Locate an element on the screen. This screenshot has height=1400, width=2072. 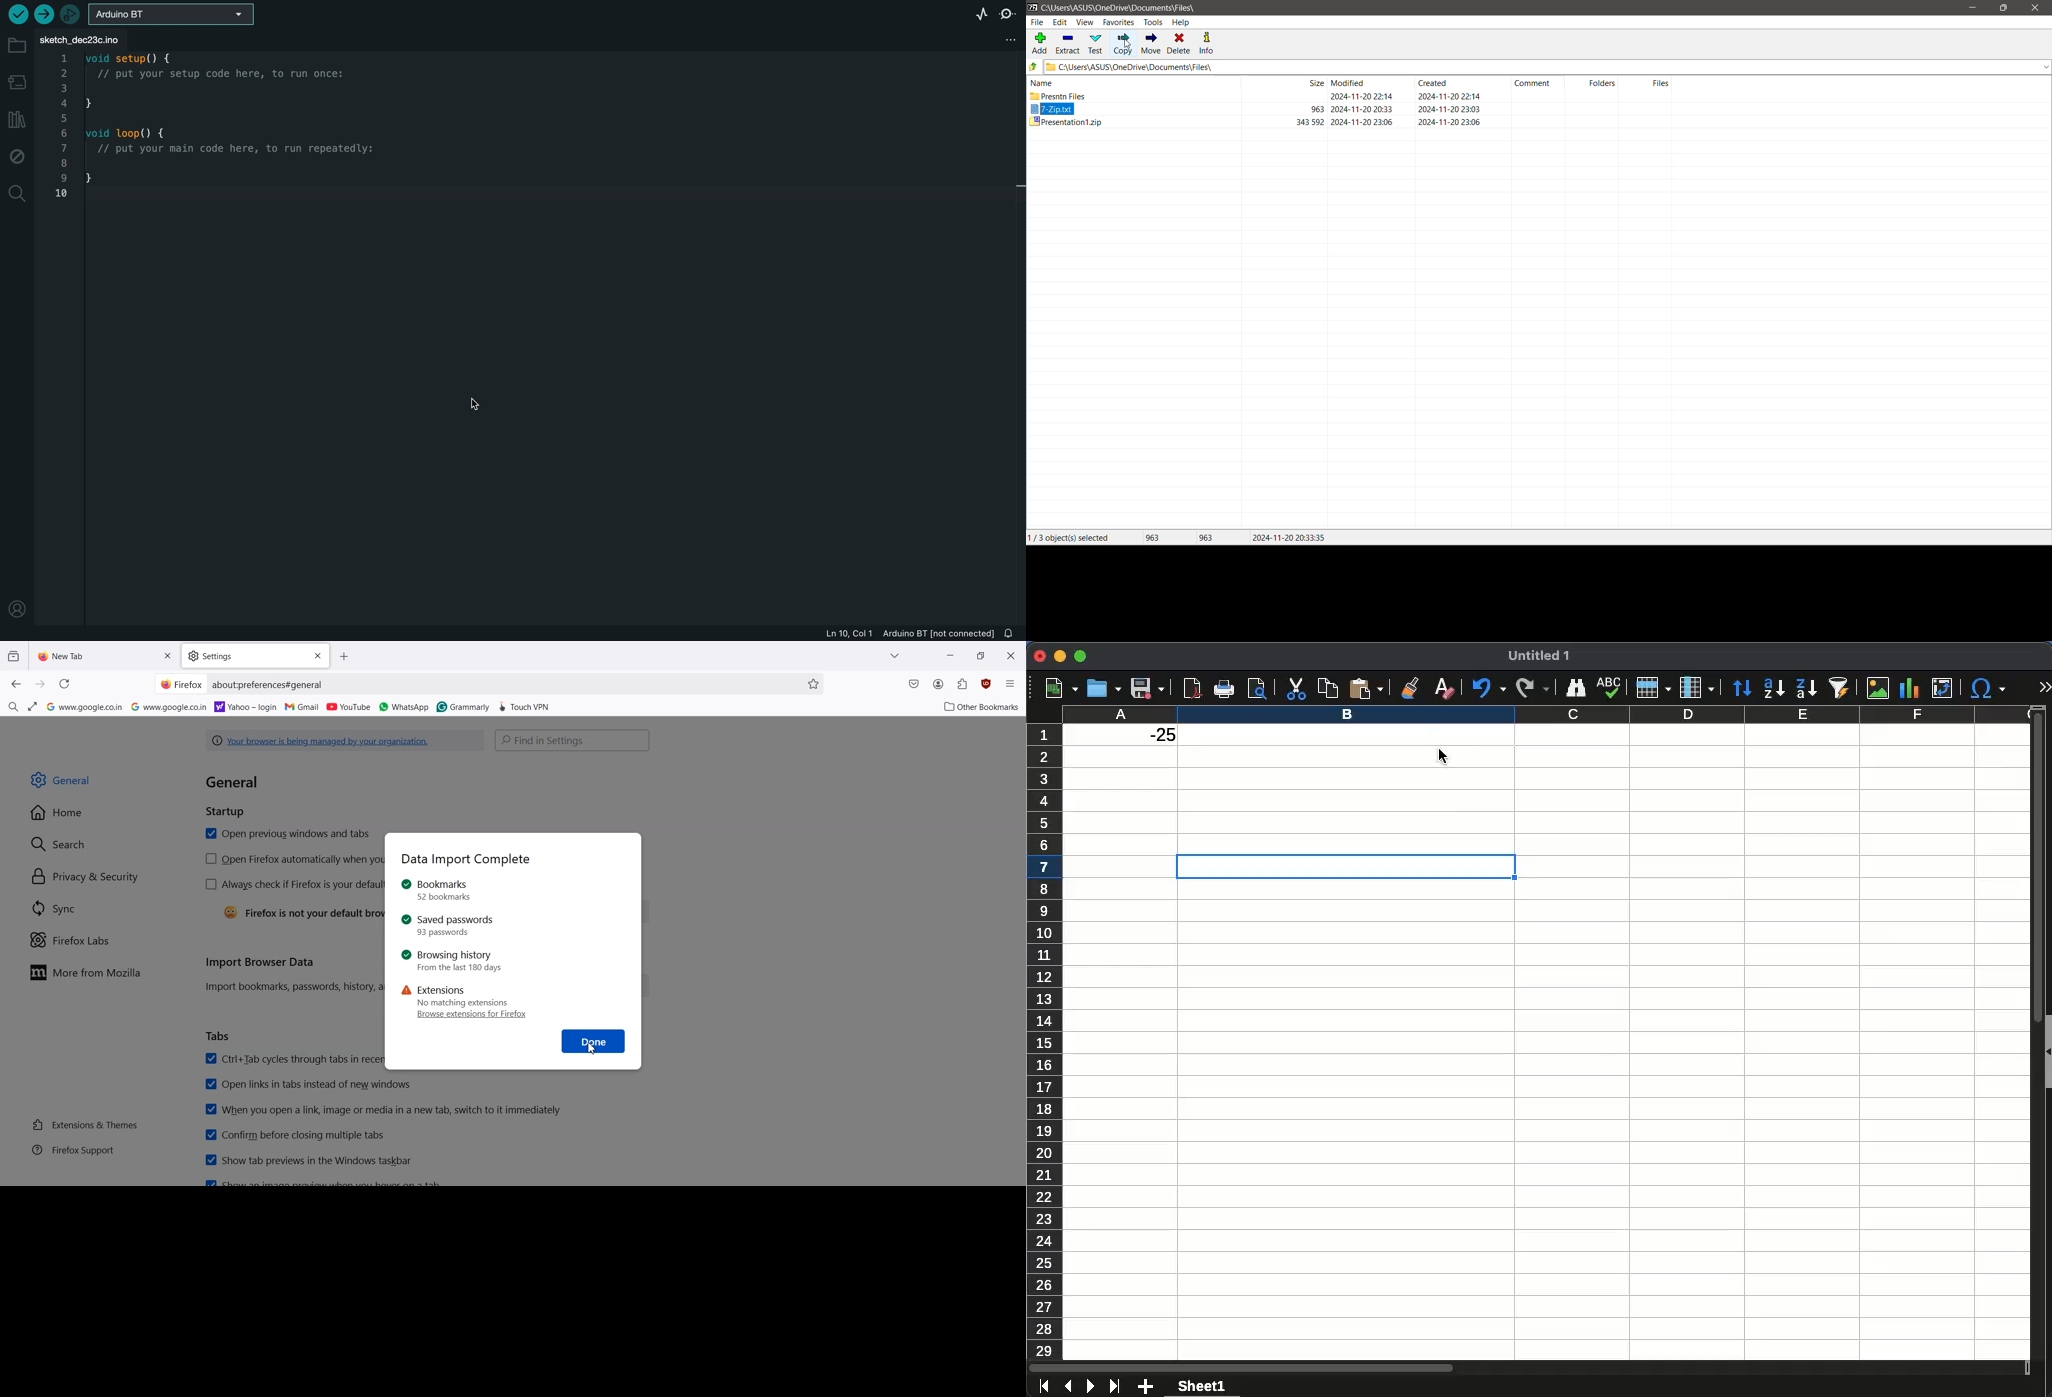
Open links in tabs instead of new windows is located at coordinates (309, 1084).